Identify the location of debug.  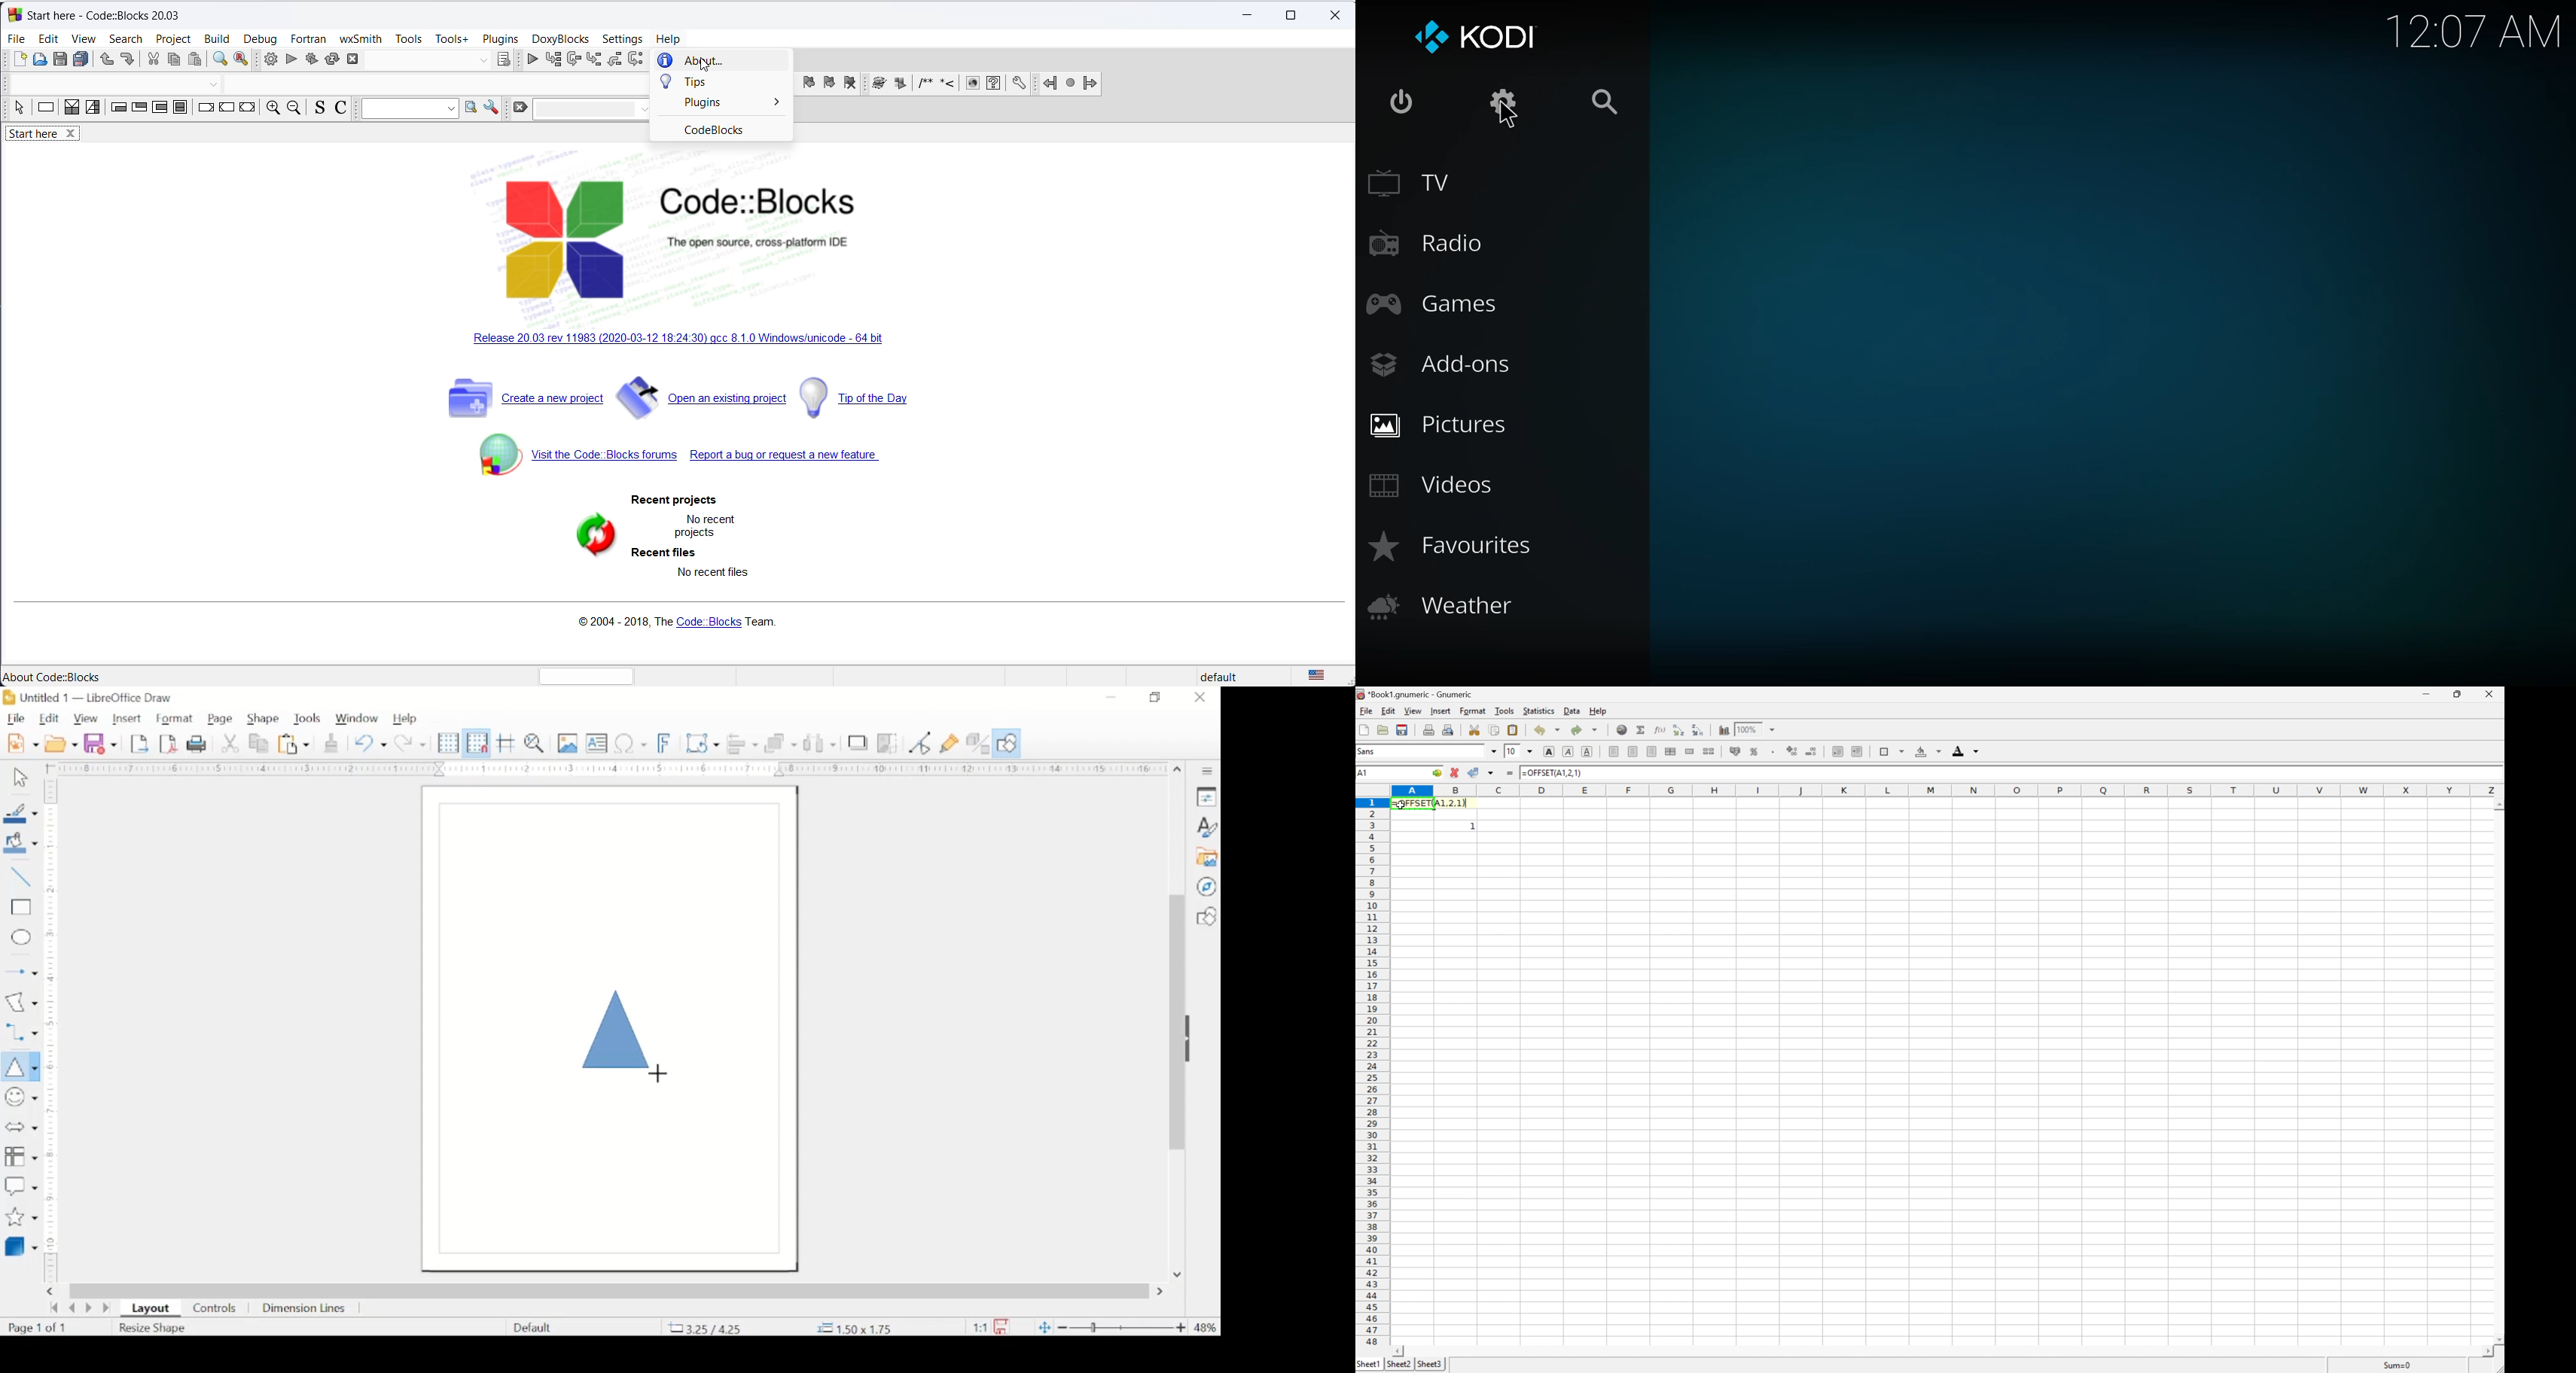
(259, 39).